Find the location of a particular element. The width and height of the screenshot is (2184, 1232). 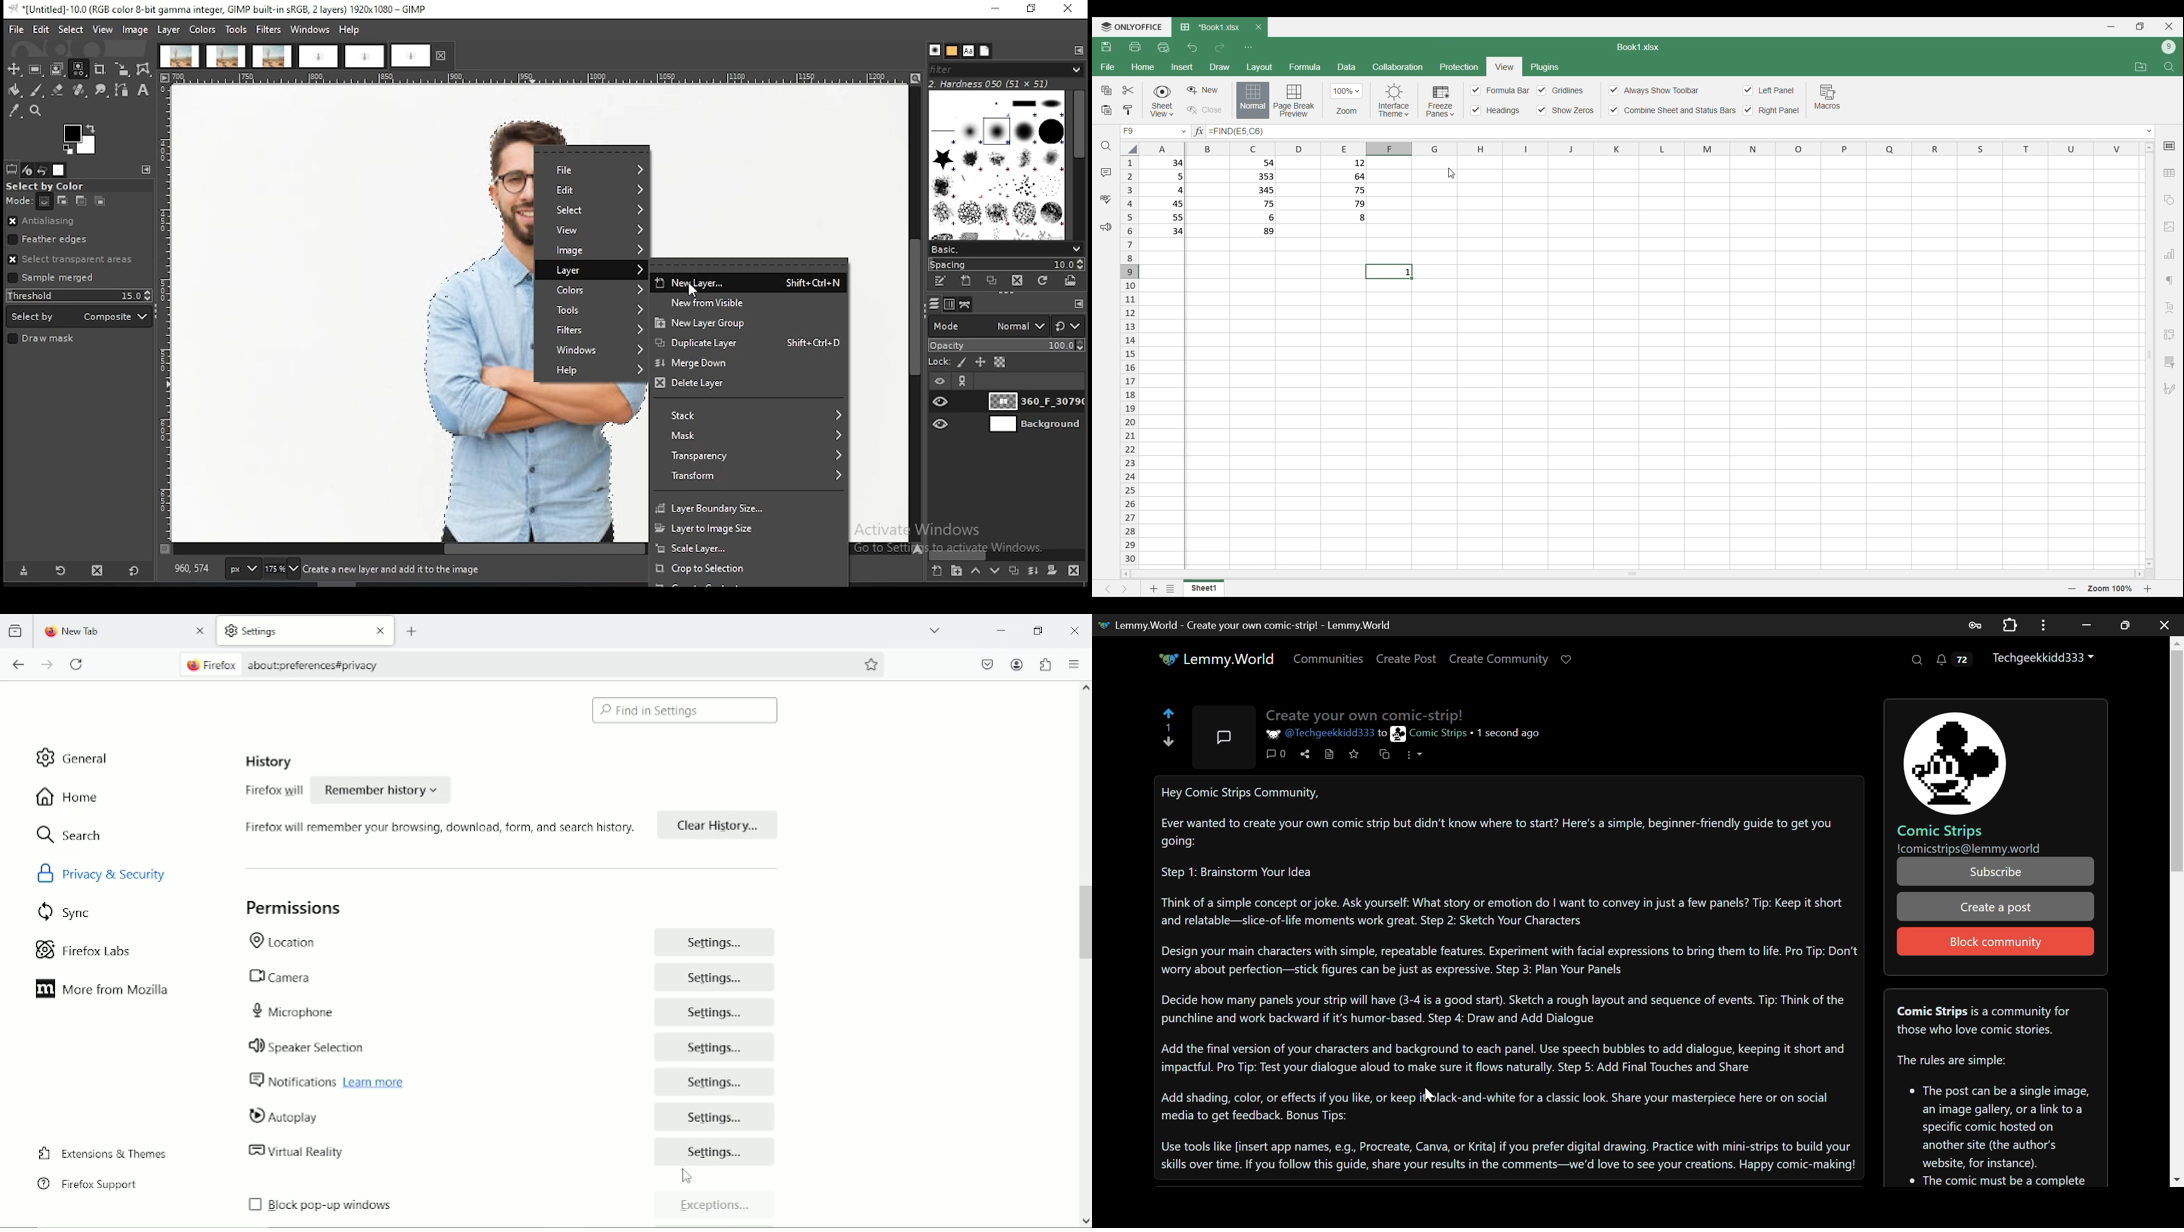

Home menu is located at coordinates (1143, 67).